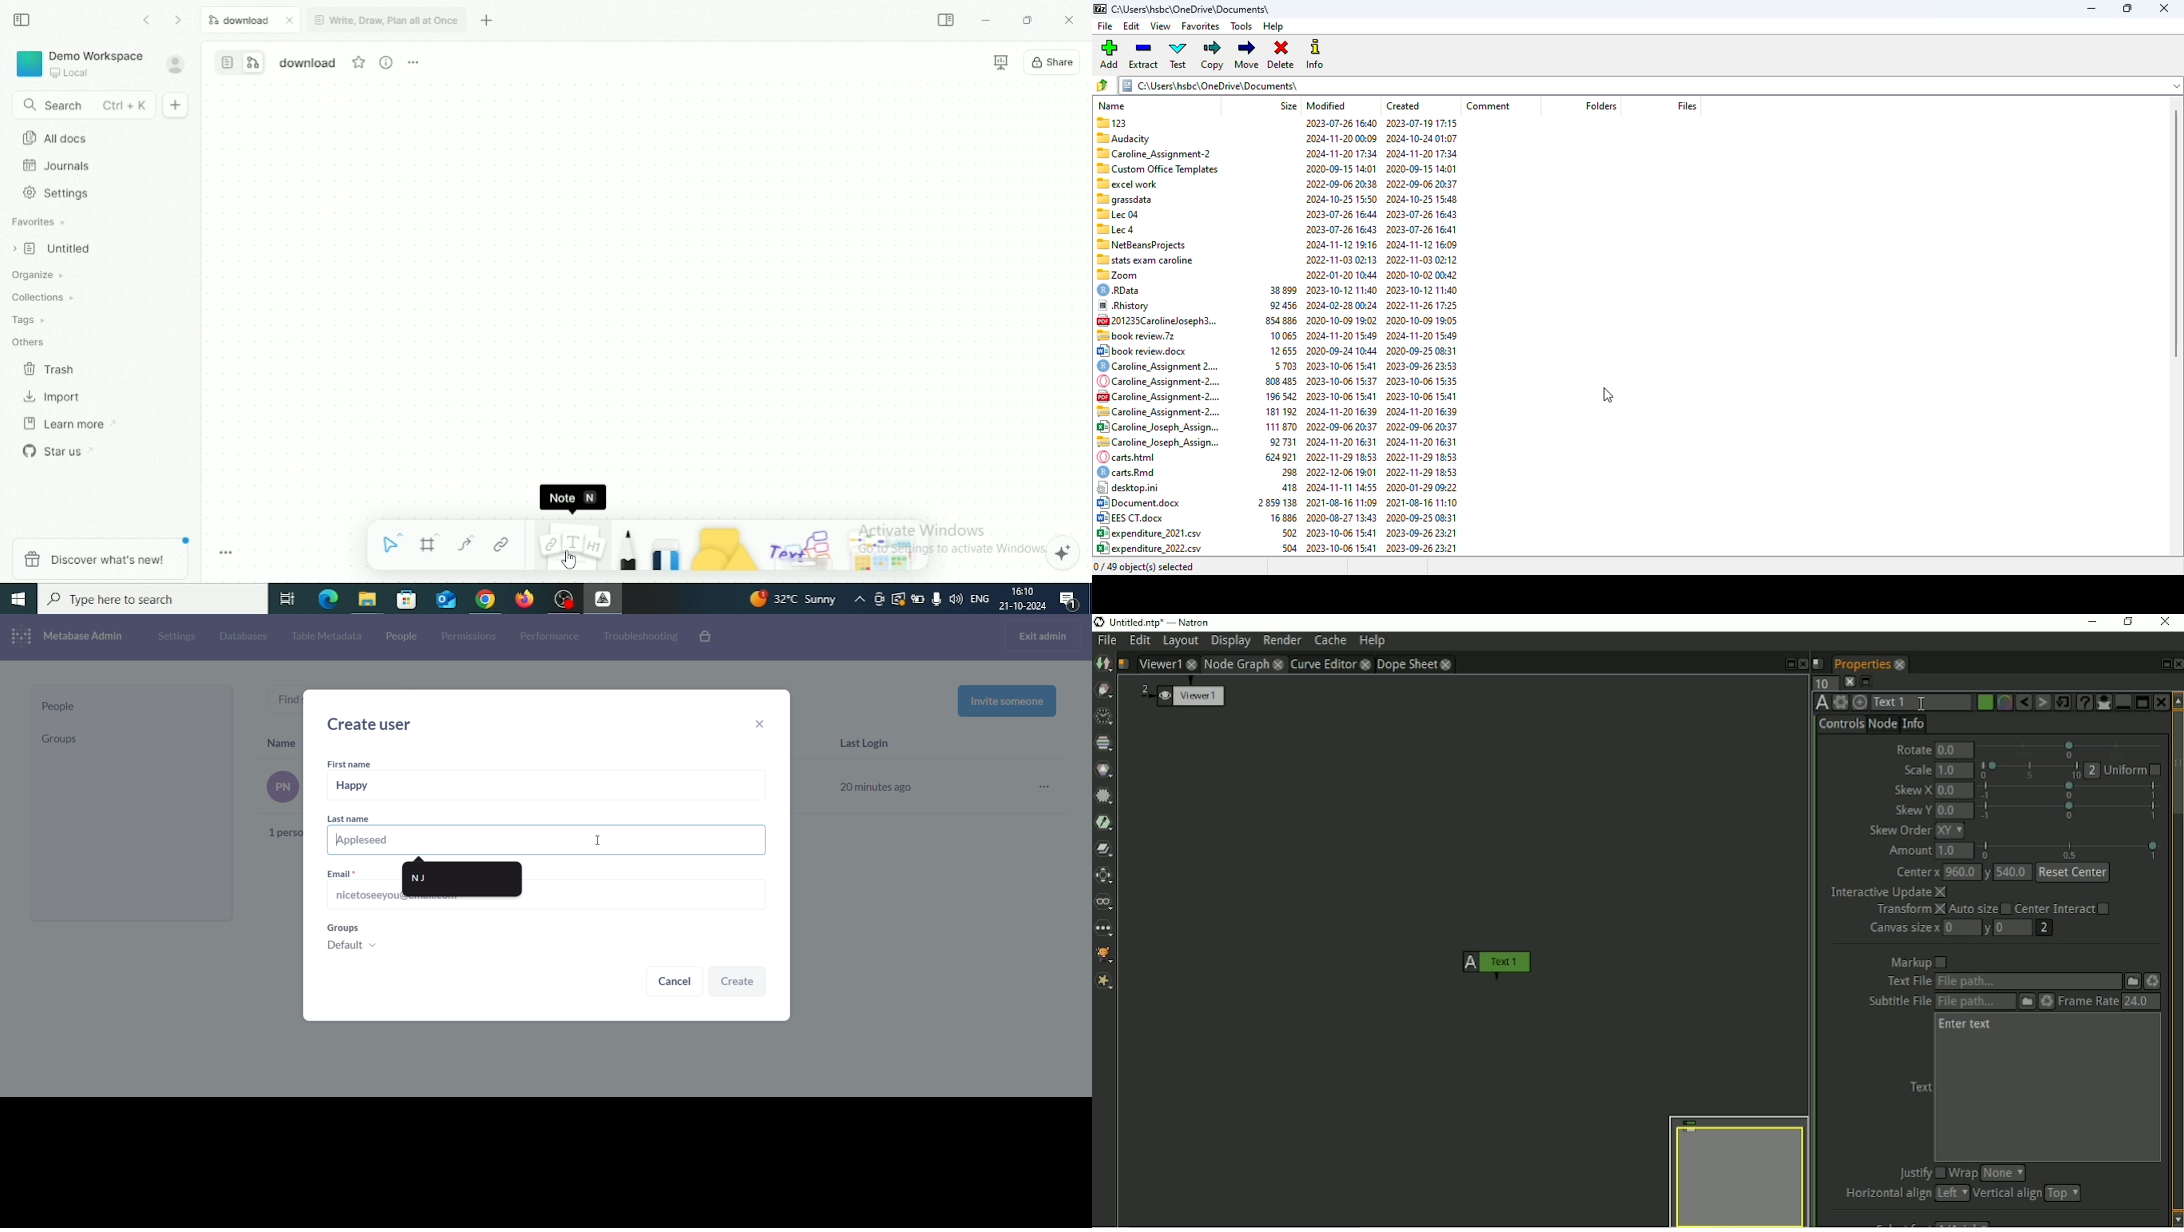 Image resolution: width=2184 pixels, height=1232 pixels. What do you see at coordinates (127, 739) in the screenshot?
I see `groups` at bounding box center [127, 739].